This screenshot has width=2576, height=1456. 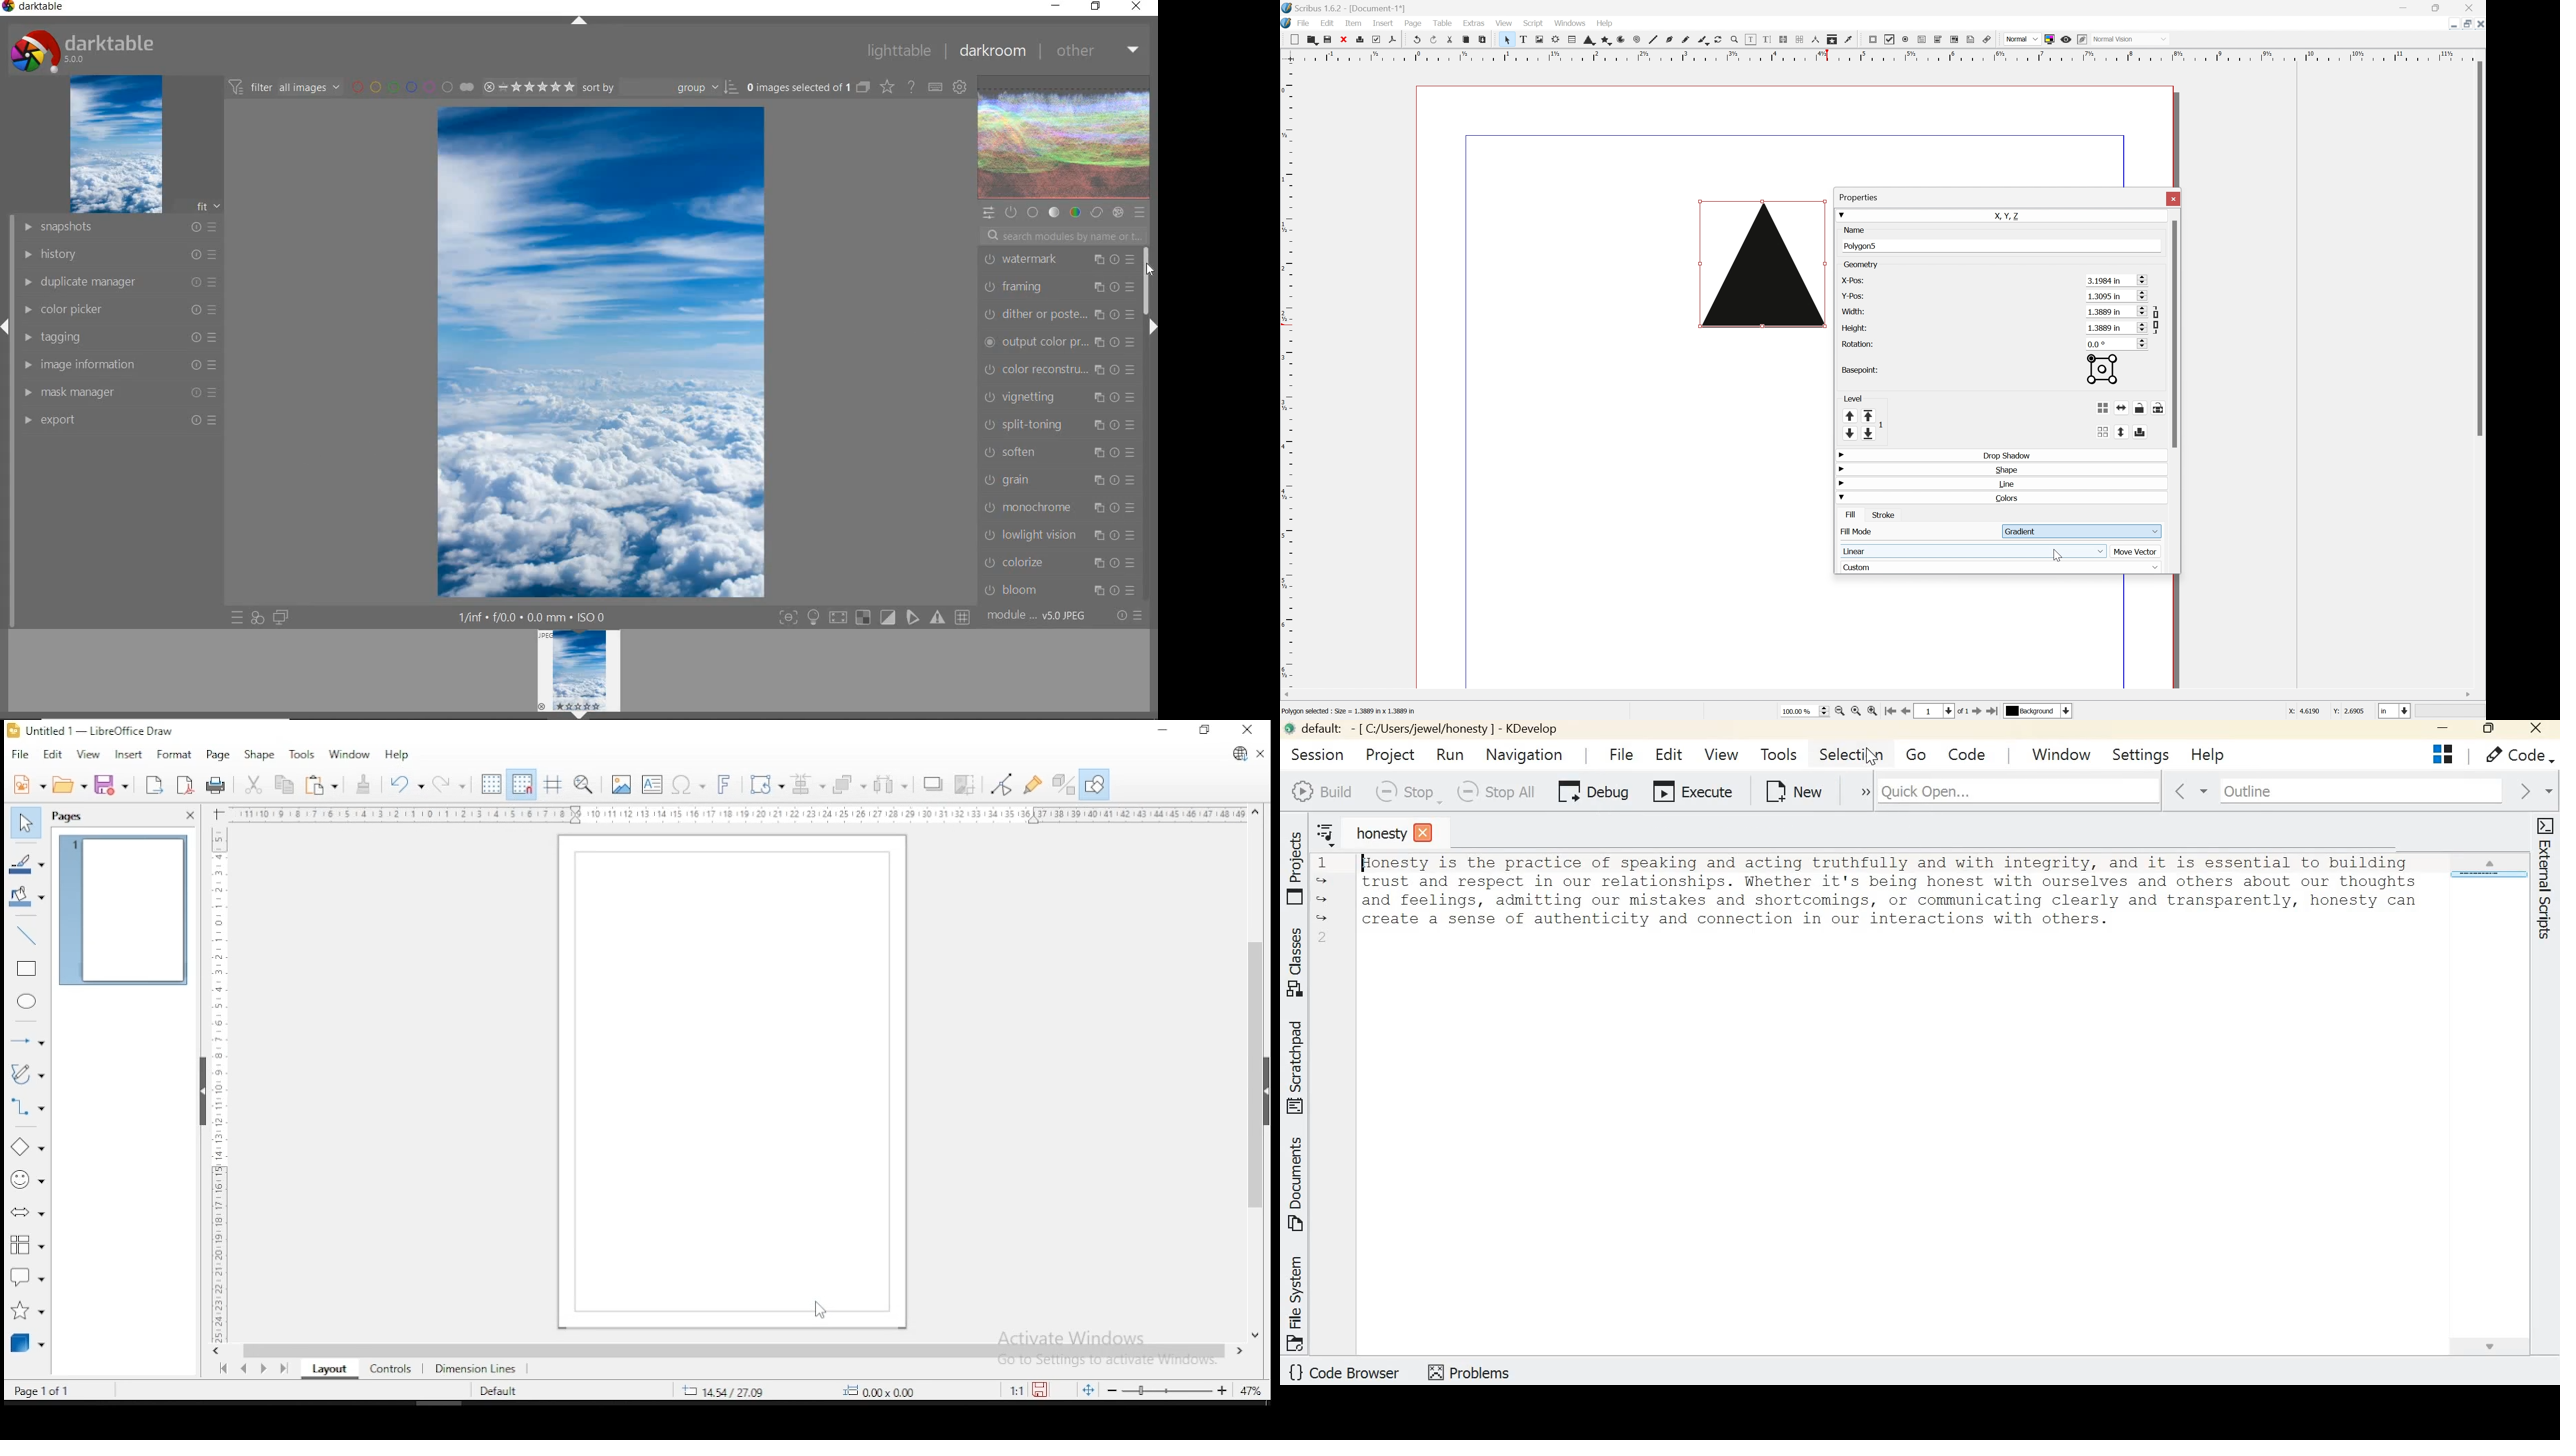 What do you see at coordinates (322, 787) in the screenshot?
I see `paste` at bounding box center [322, 787].